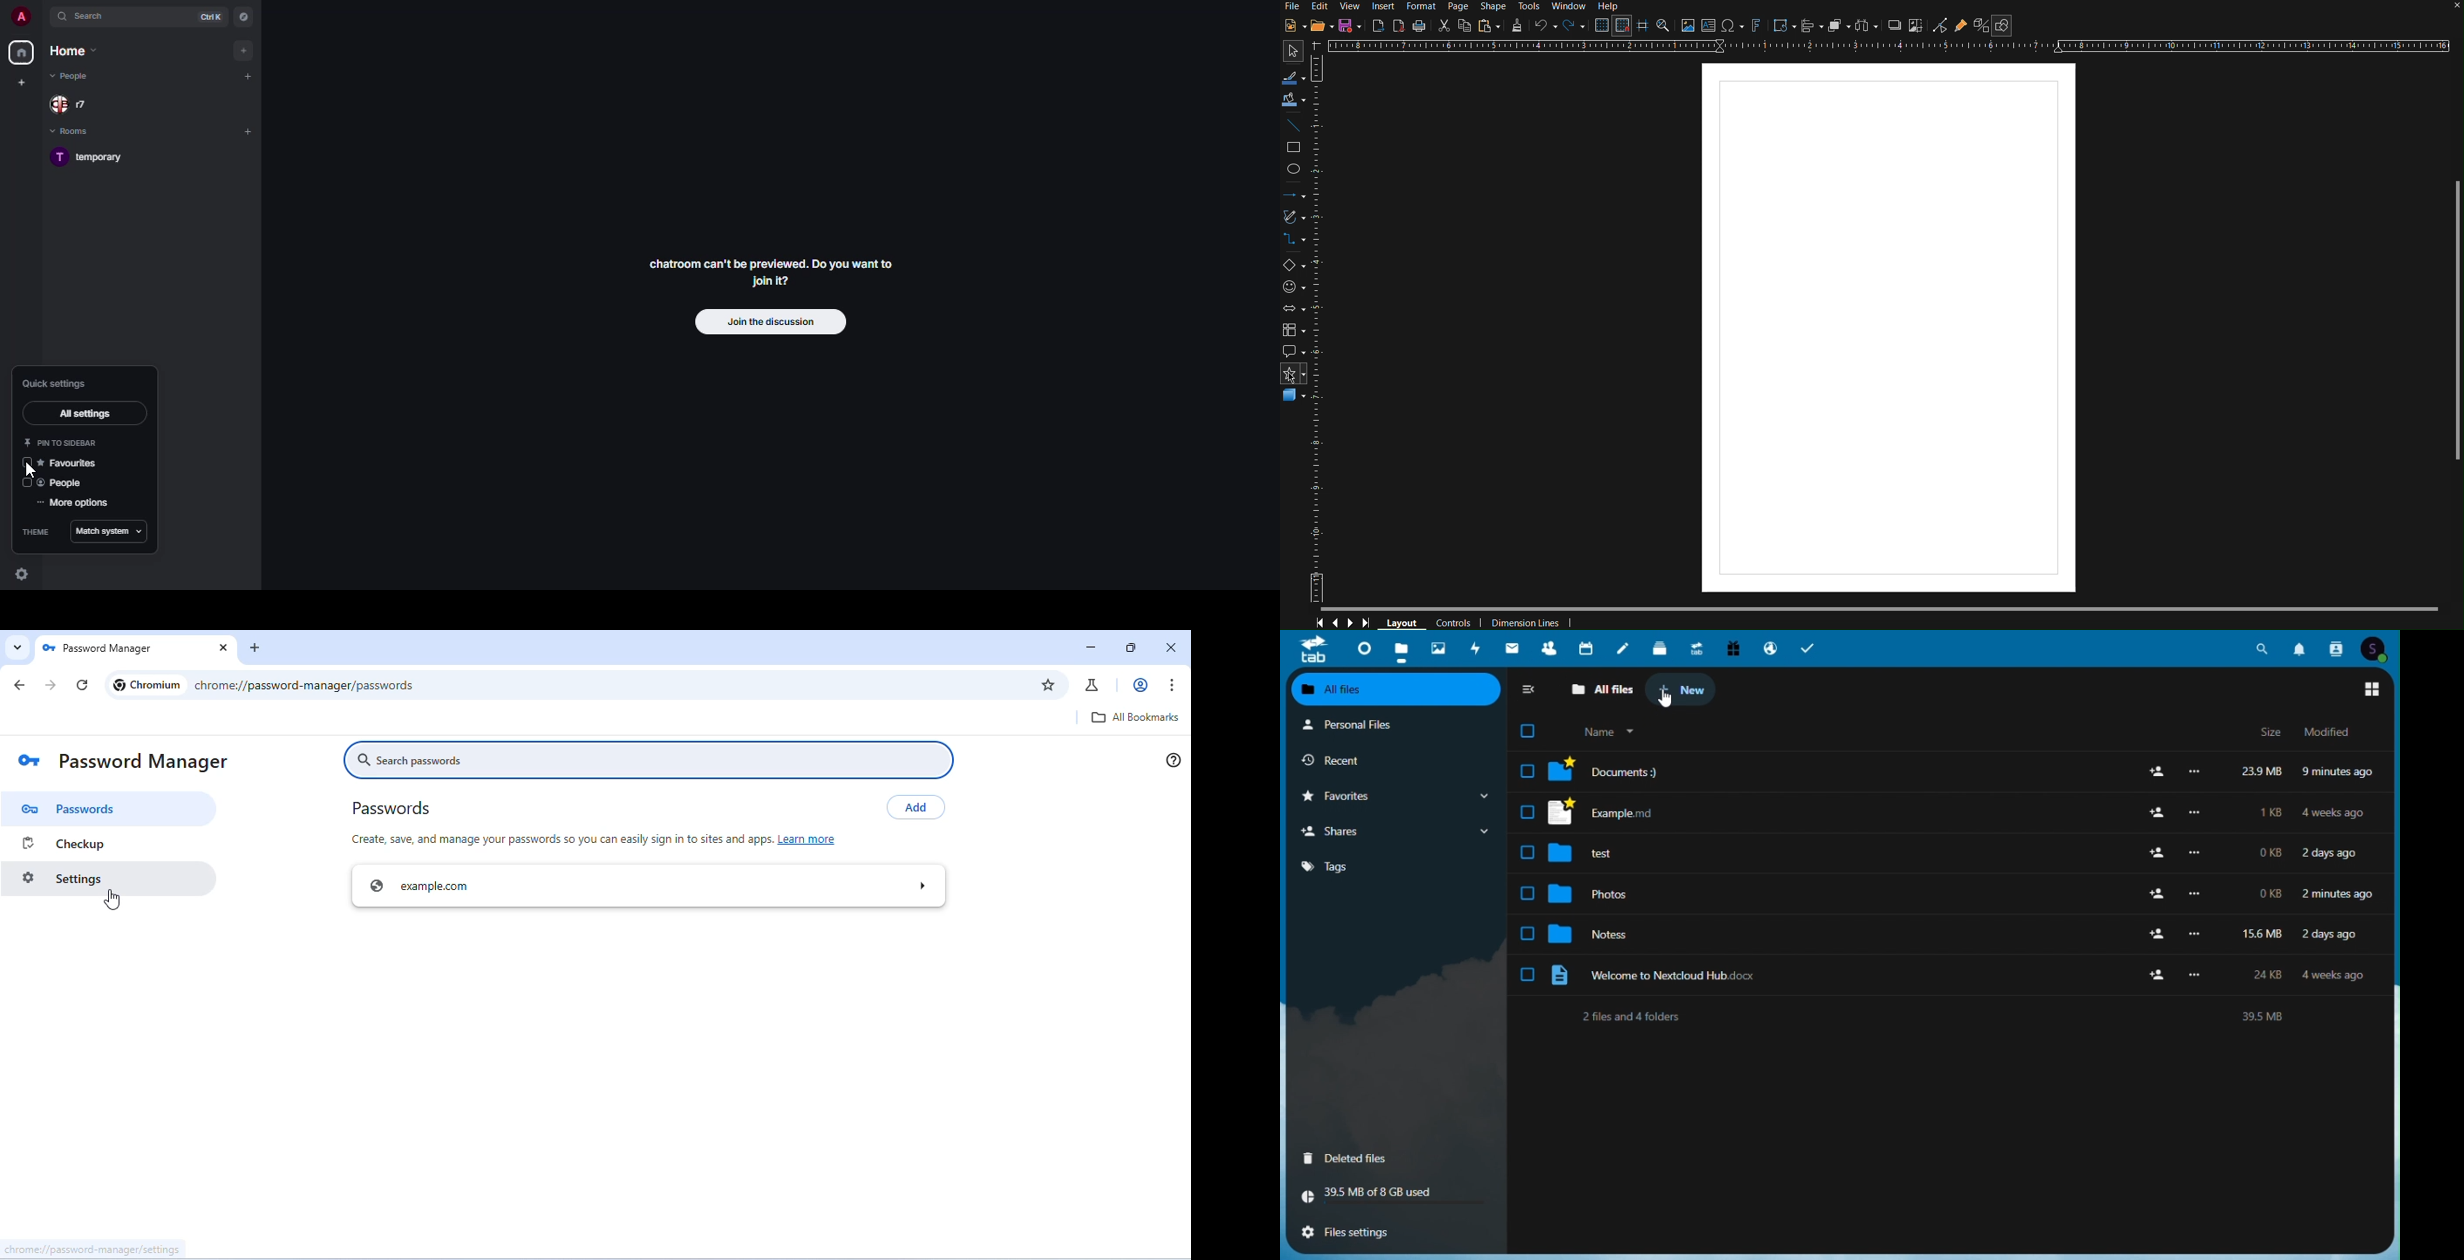 The height and width of the screenshot is (1260, 2464). What do you see at coordinates (1769, 647) in the screenshot?
I see `email hosting` at bounding box center [1769, 647].